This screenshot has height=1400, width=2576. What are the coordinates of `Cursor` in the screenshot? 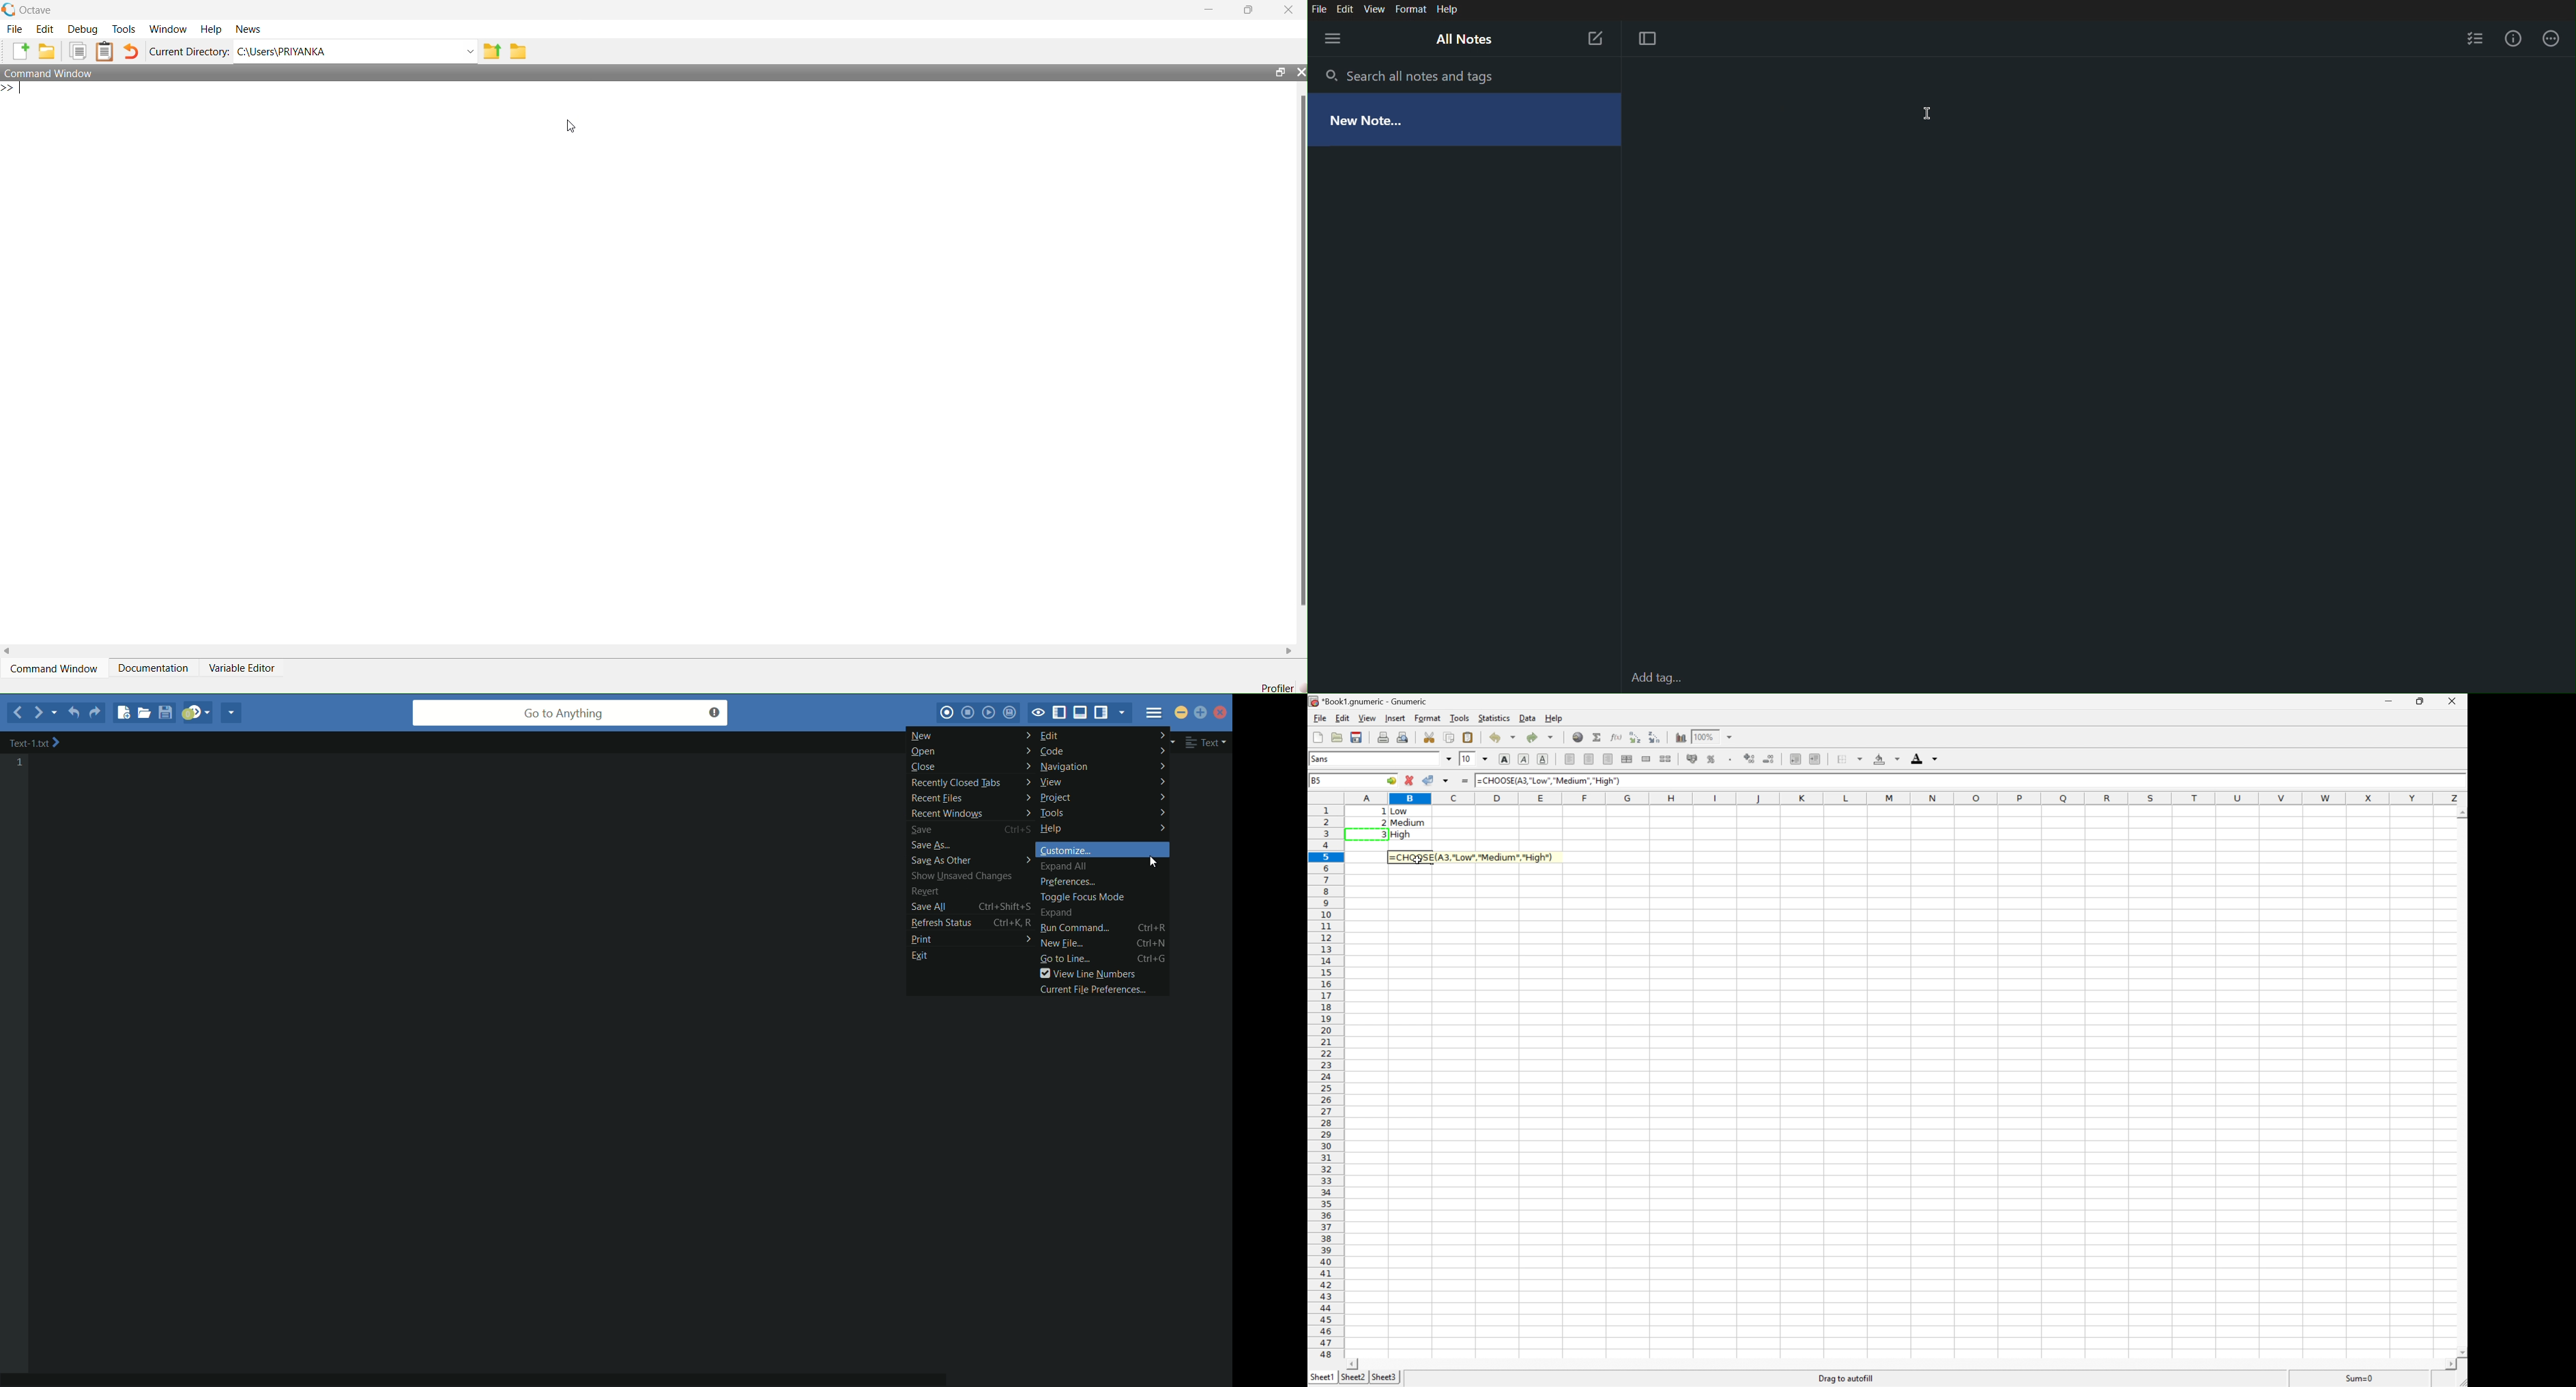 It's located at (1419, 859).